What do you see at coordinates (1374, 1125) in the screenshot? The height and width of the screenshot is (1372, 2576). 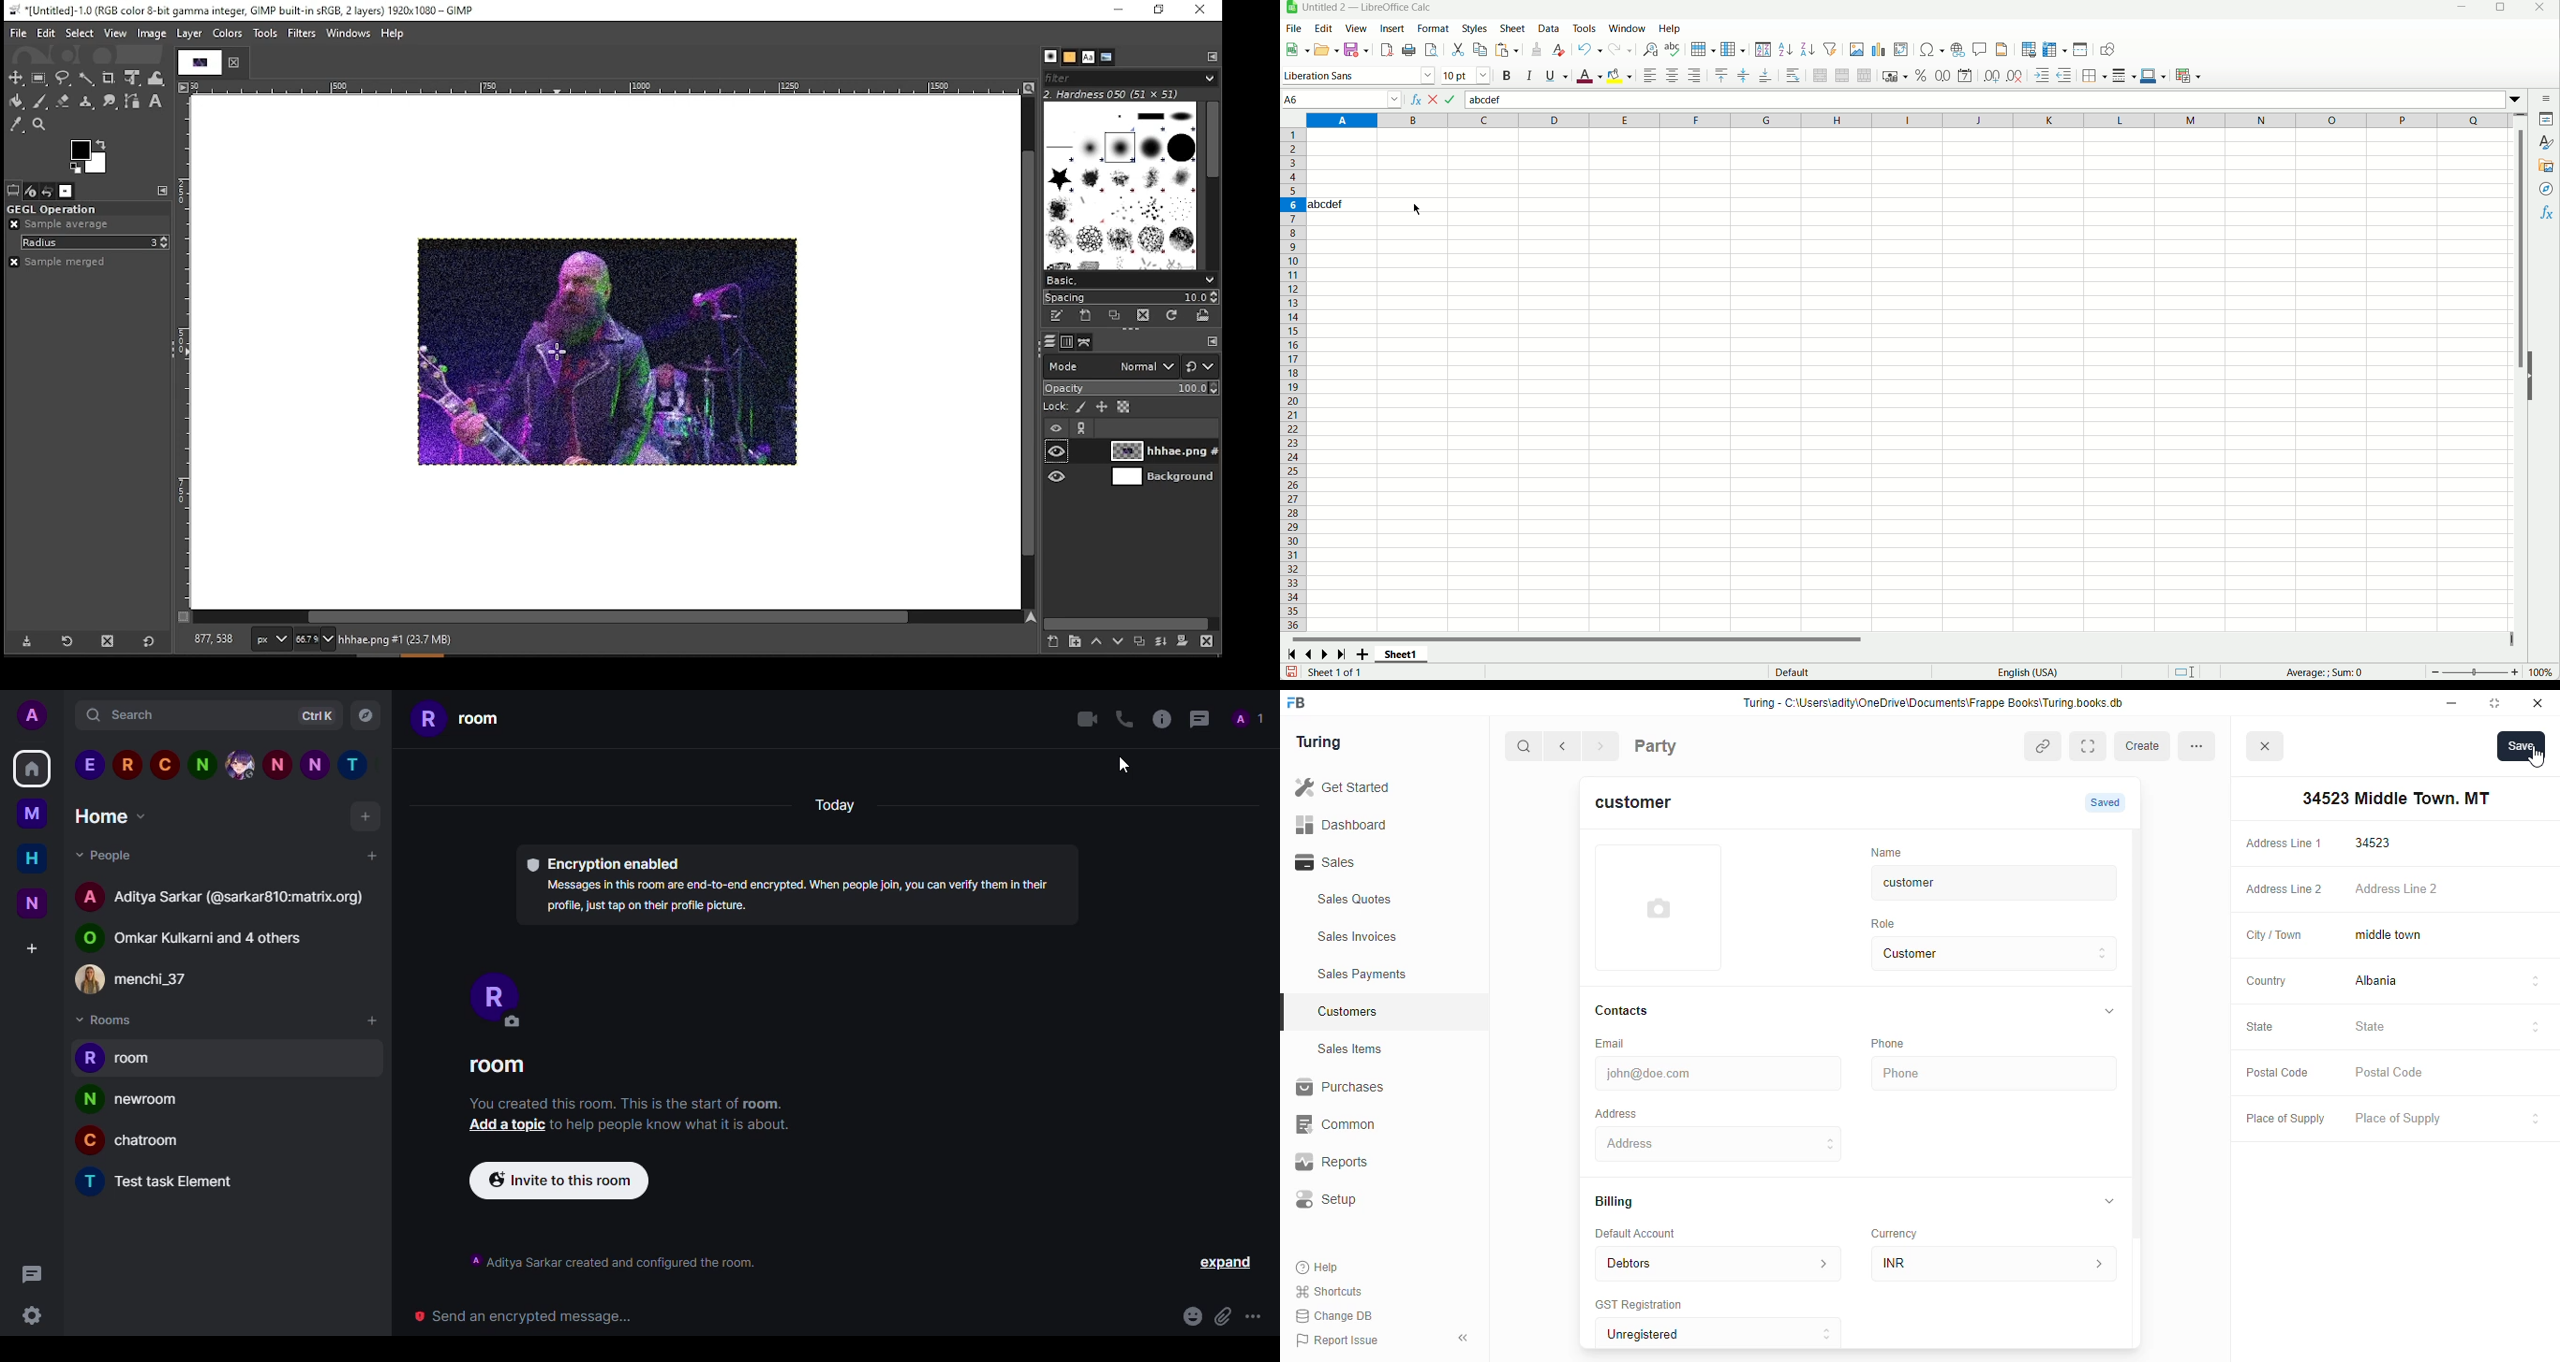 I see `‘Common` at bounding box center [1374, 1125].